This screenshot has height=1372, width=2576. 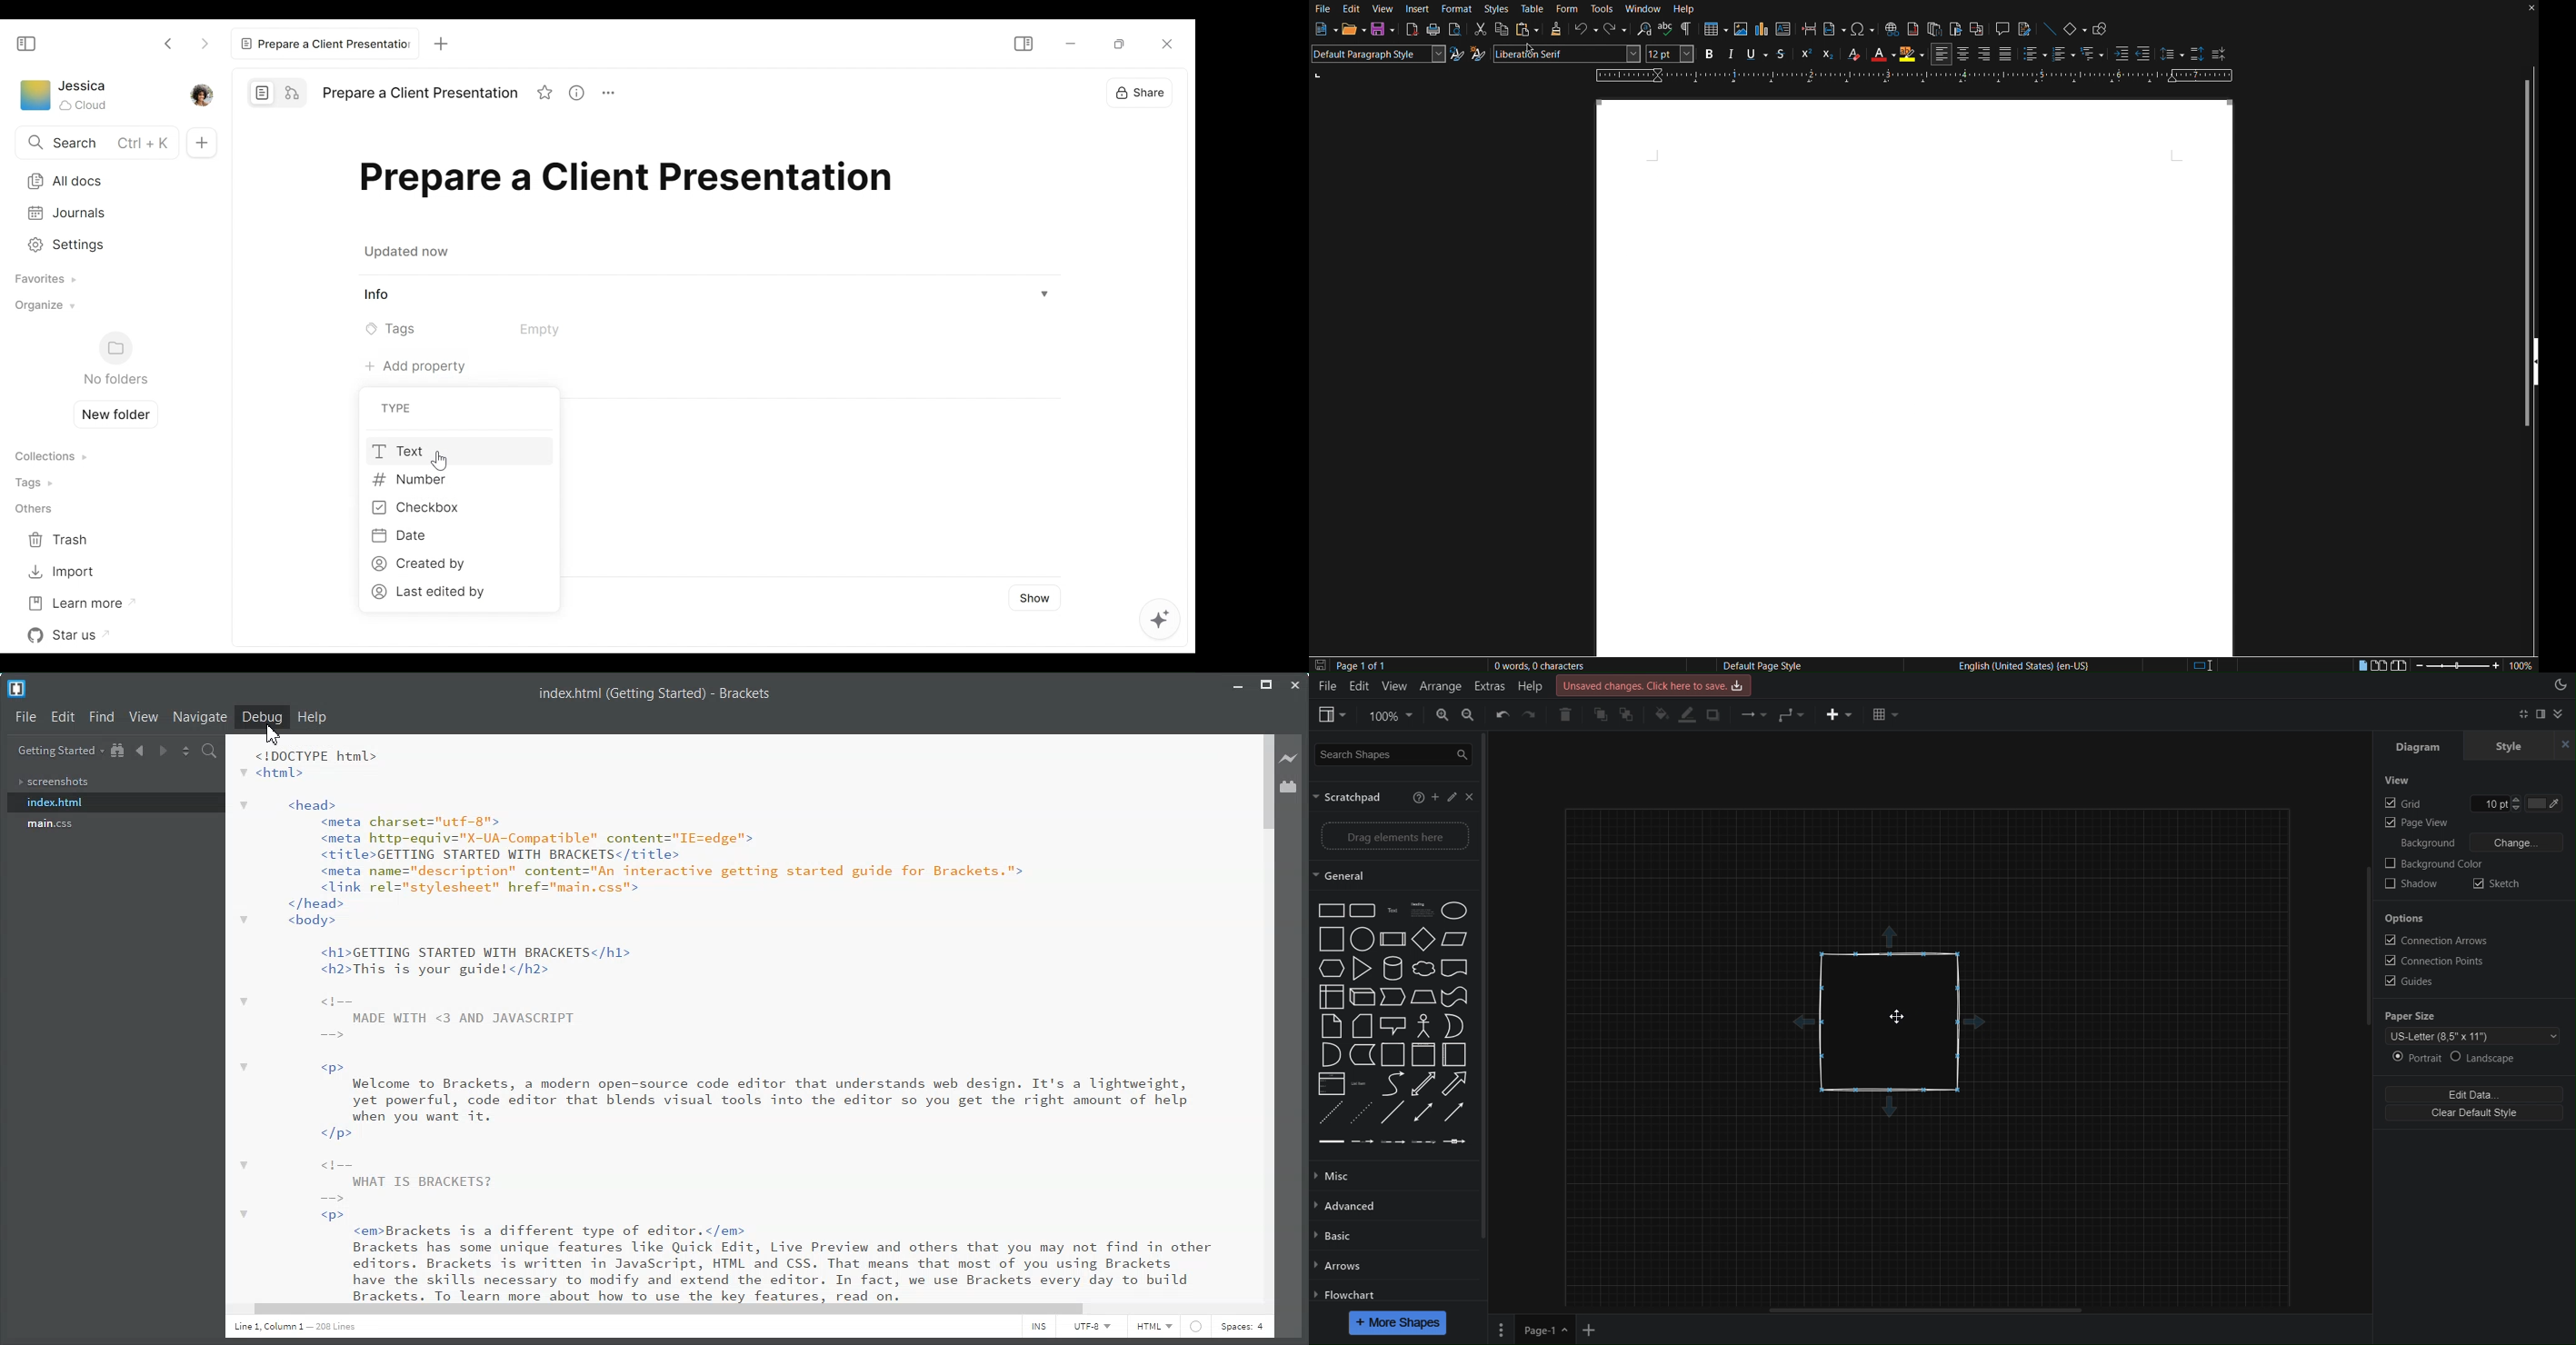 I want to click on Rectangle, so click(x=1897, y=1019).